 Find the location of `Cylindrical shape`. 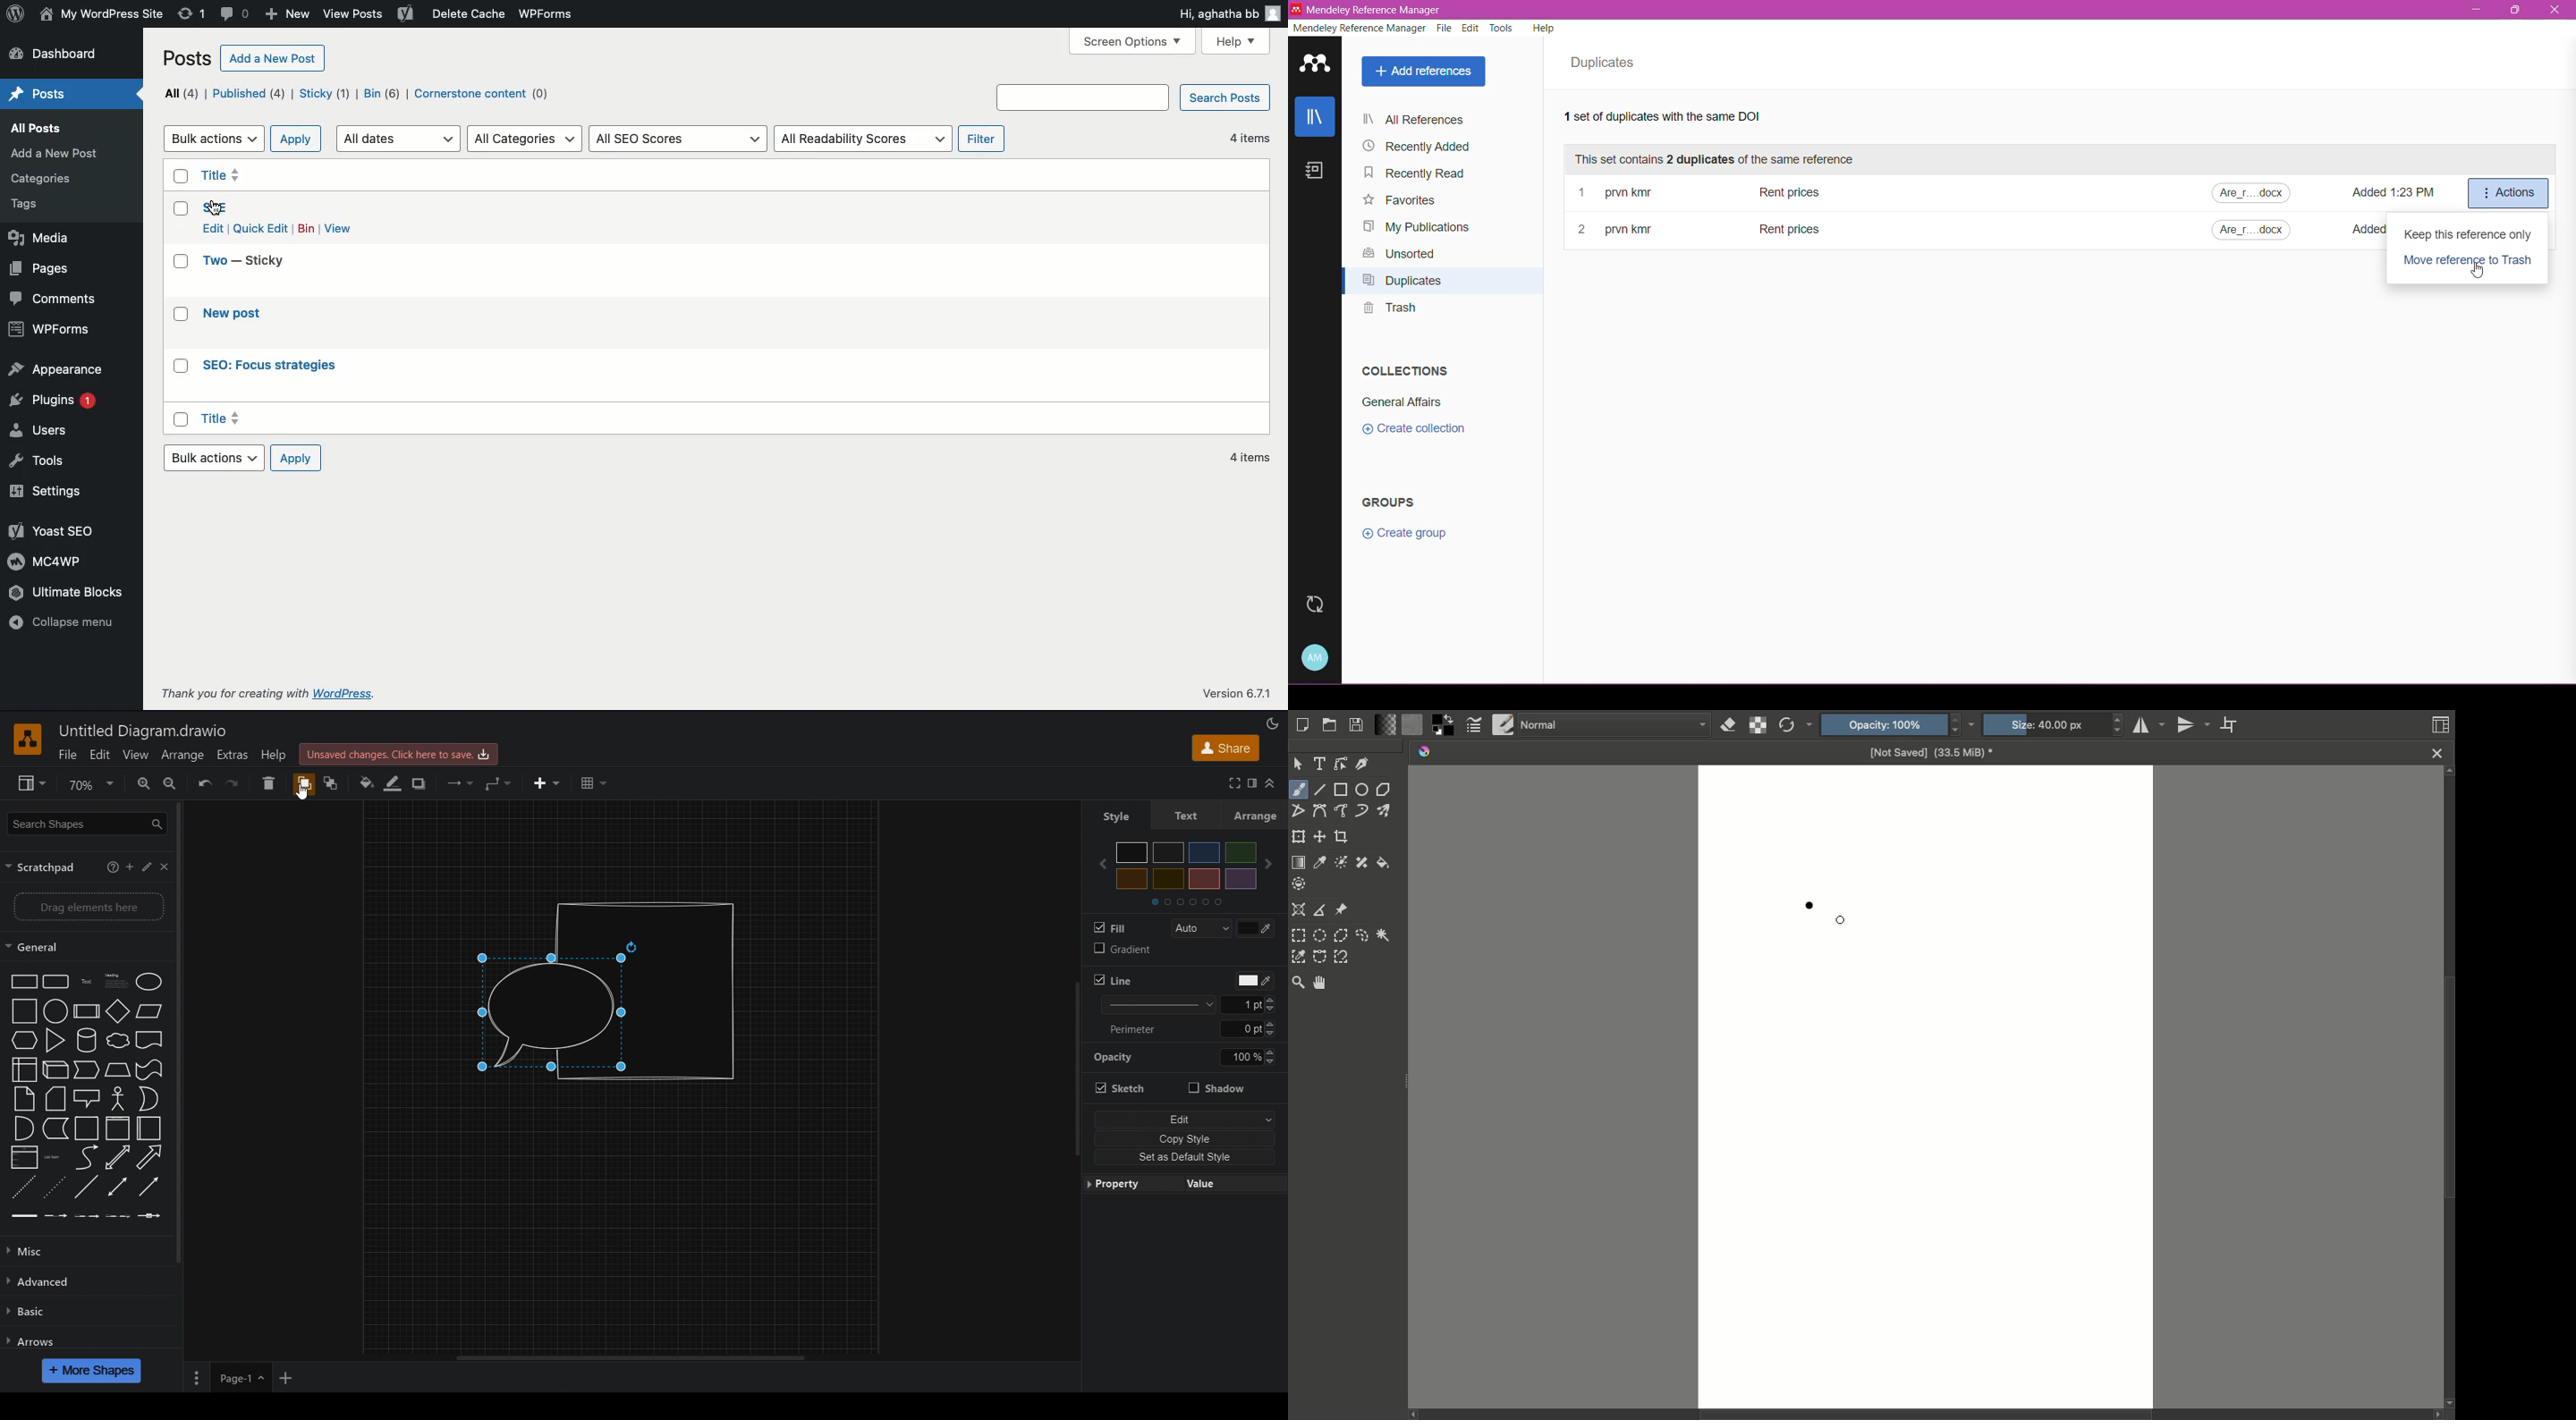

Cylindrical shape is located at coordinates (689, 991).